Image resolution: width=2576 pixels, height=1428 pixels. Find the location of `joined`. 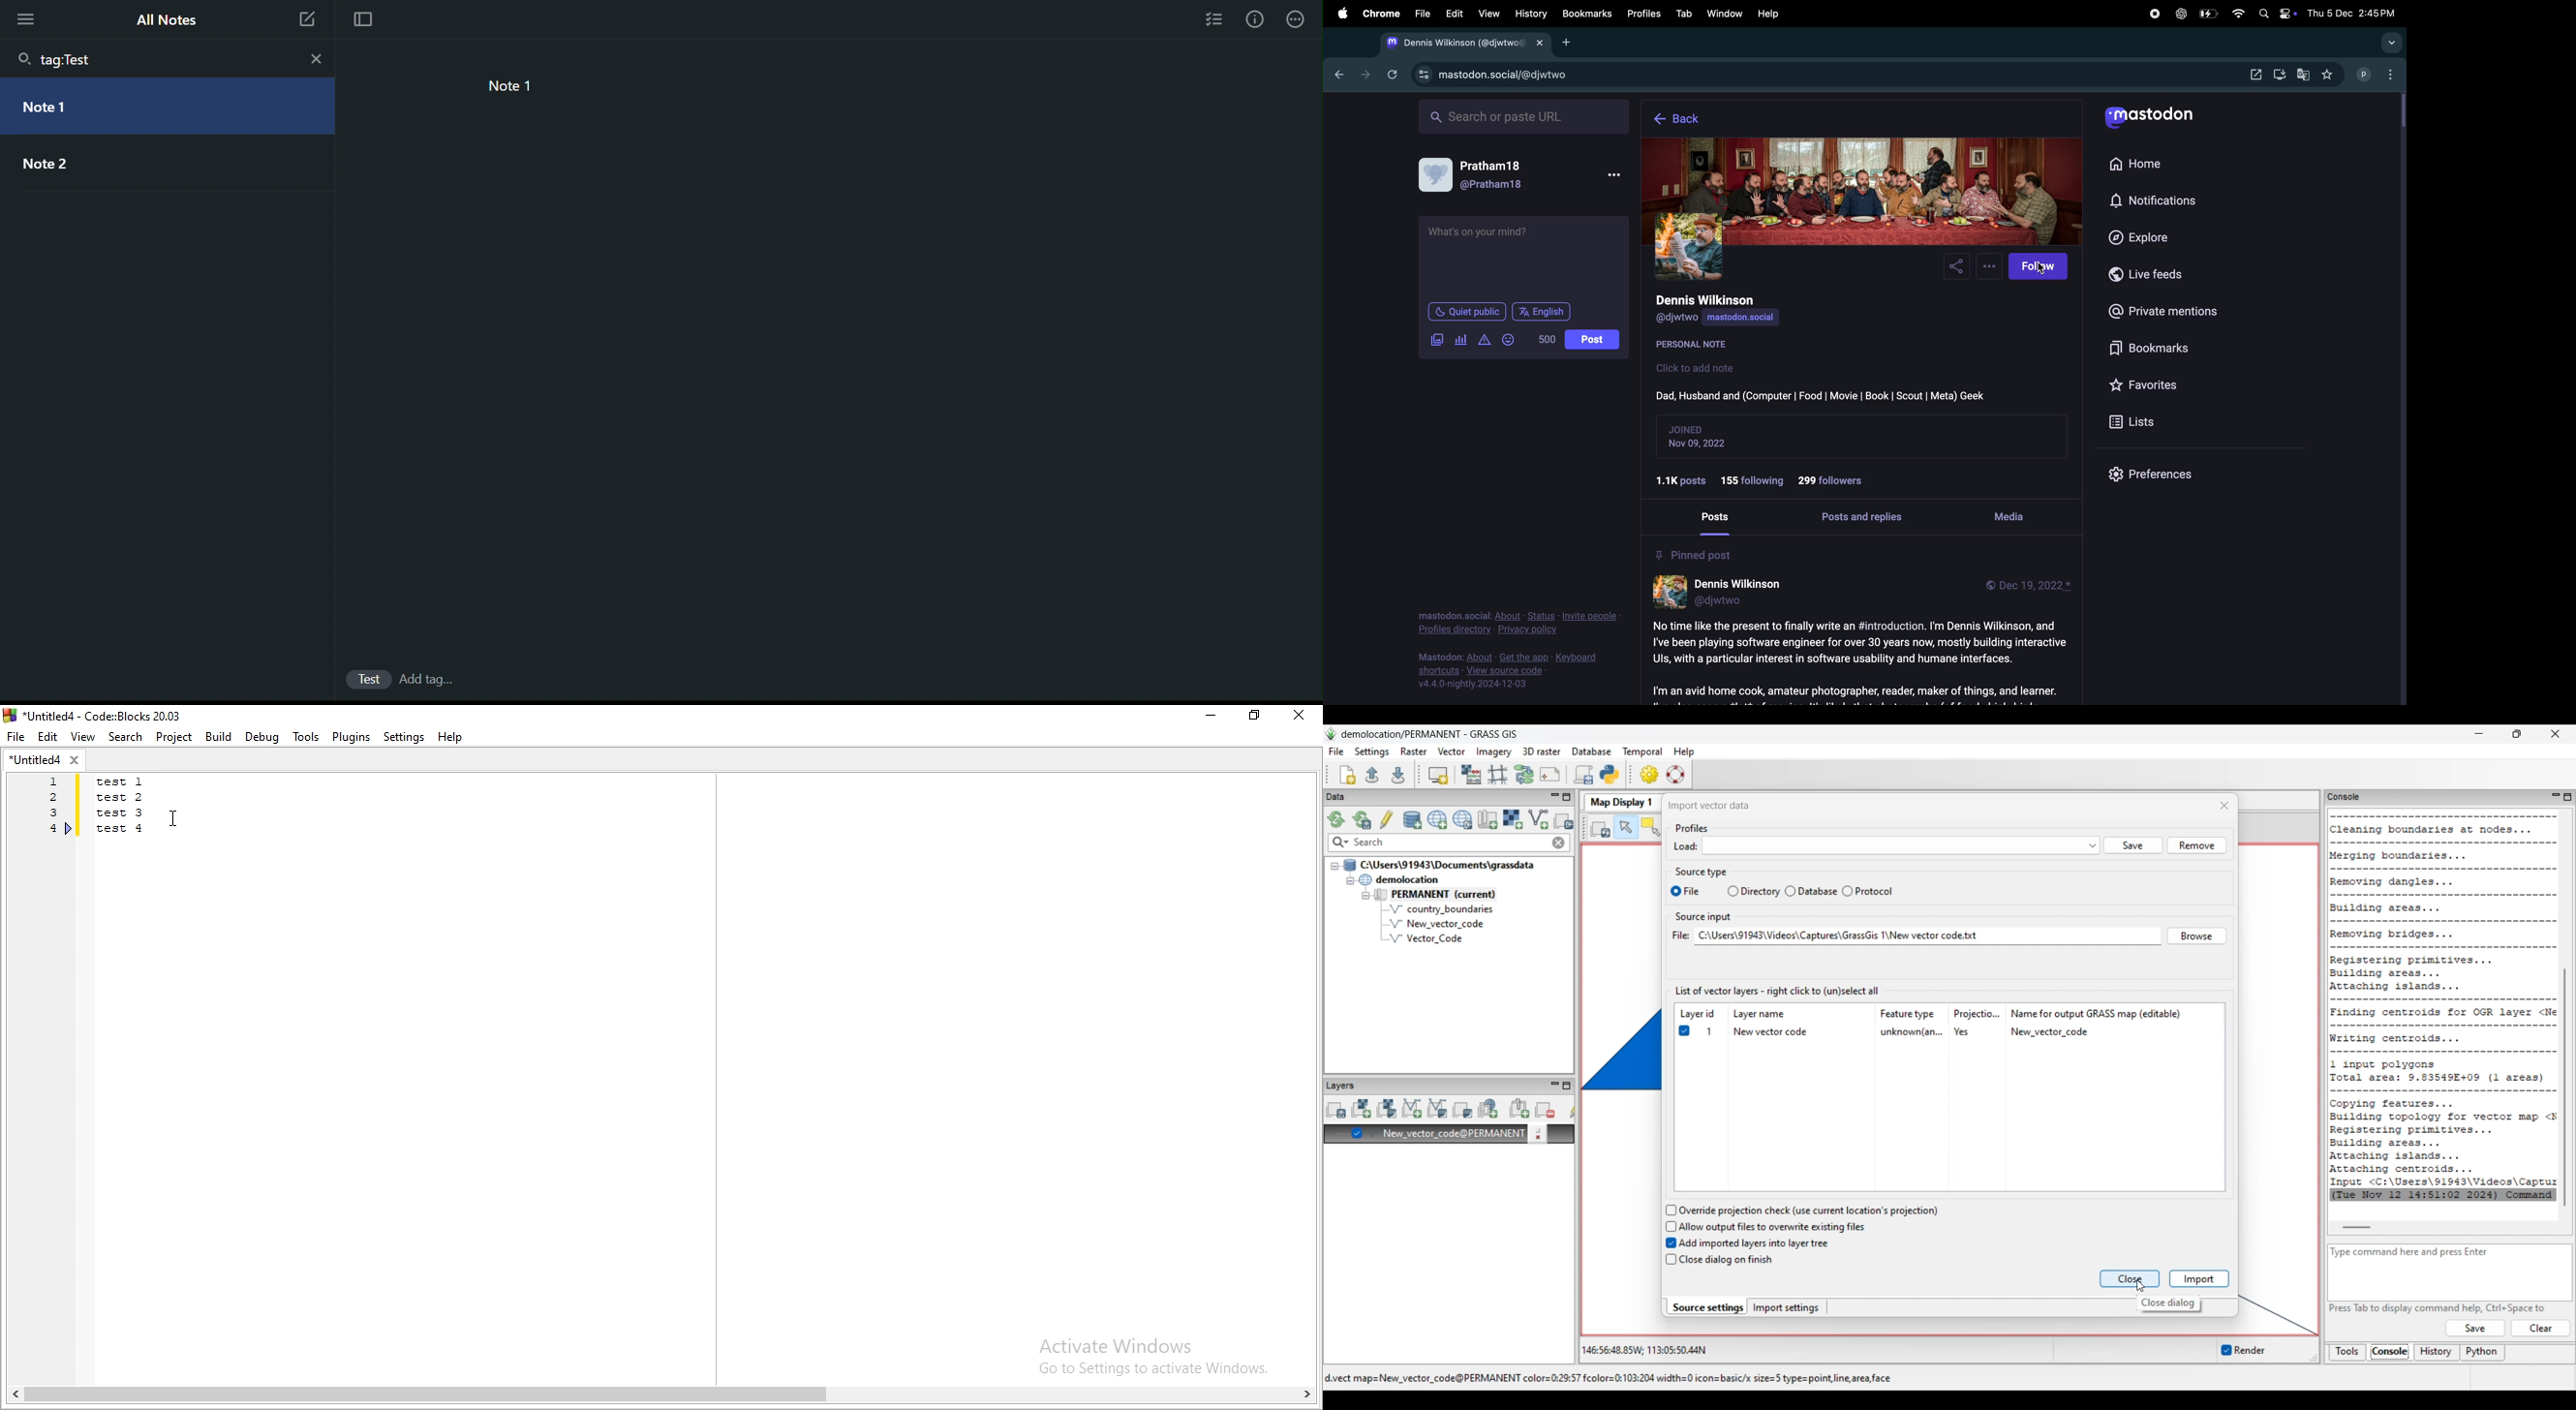

joined is located at coordinates (1689, 428).